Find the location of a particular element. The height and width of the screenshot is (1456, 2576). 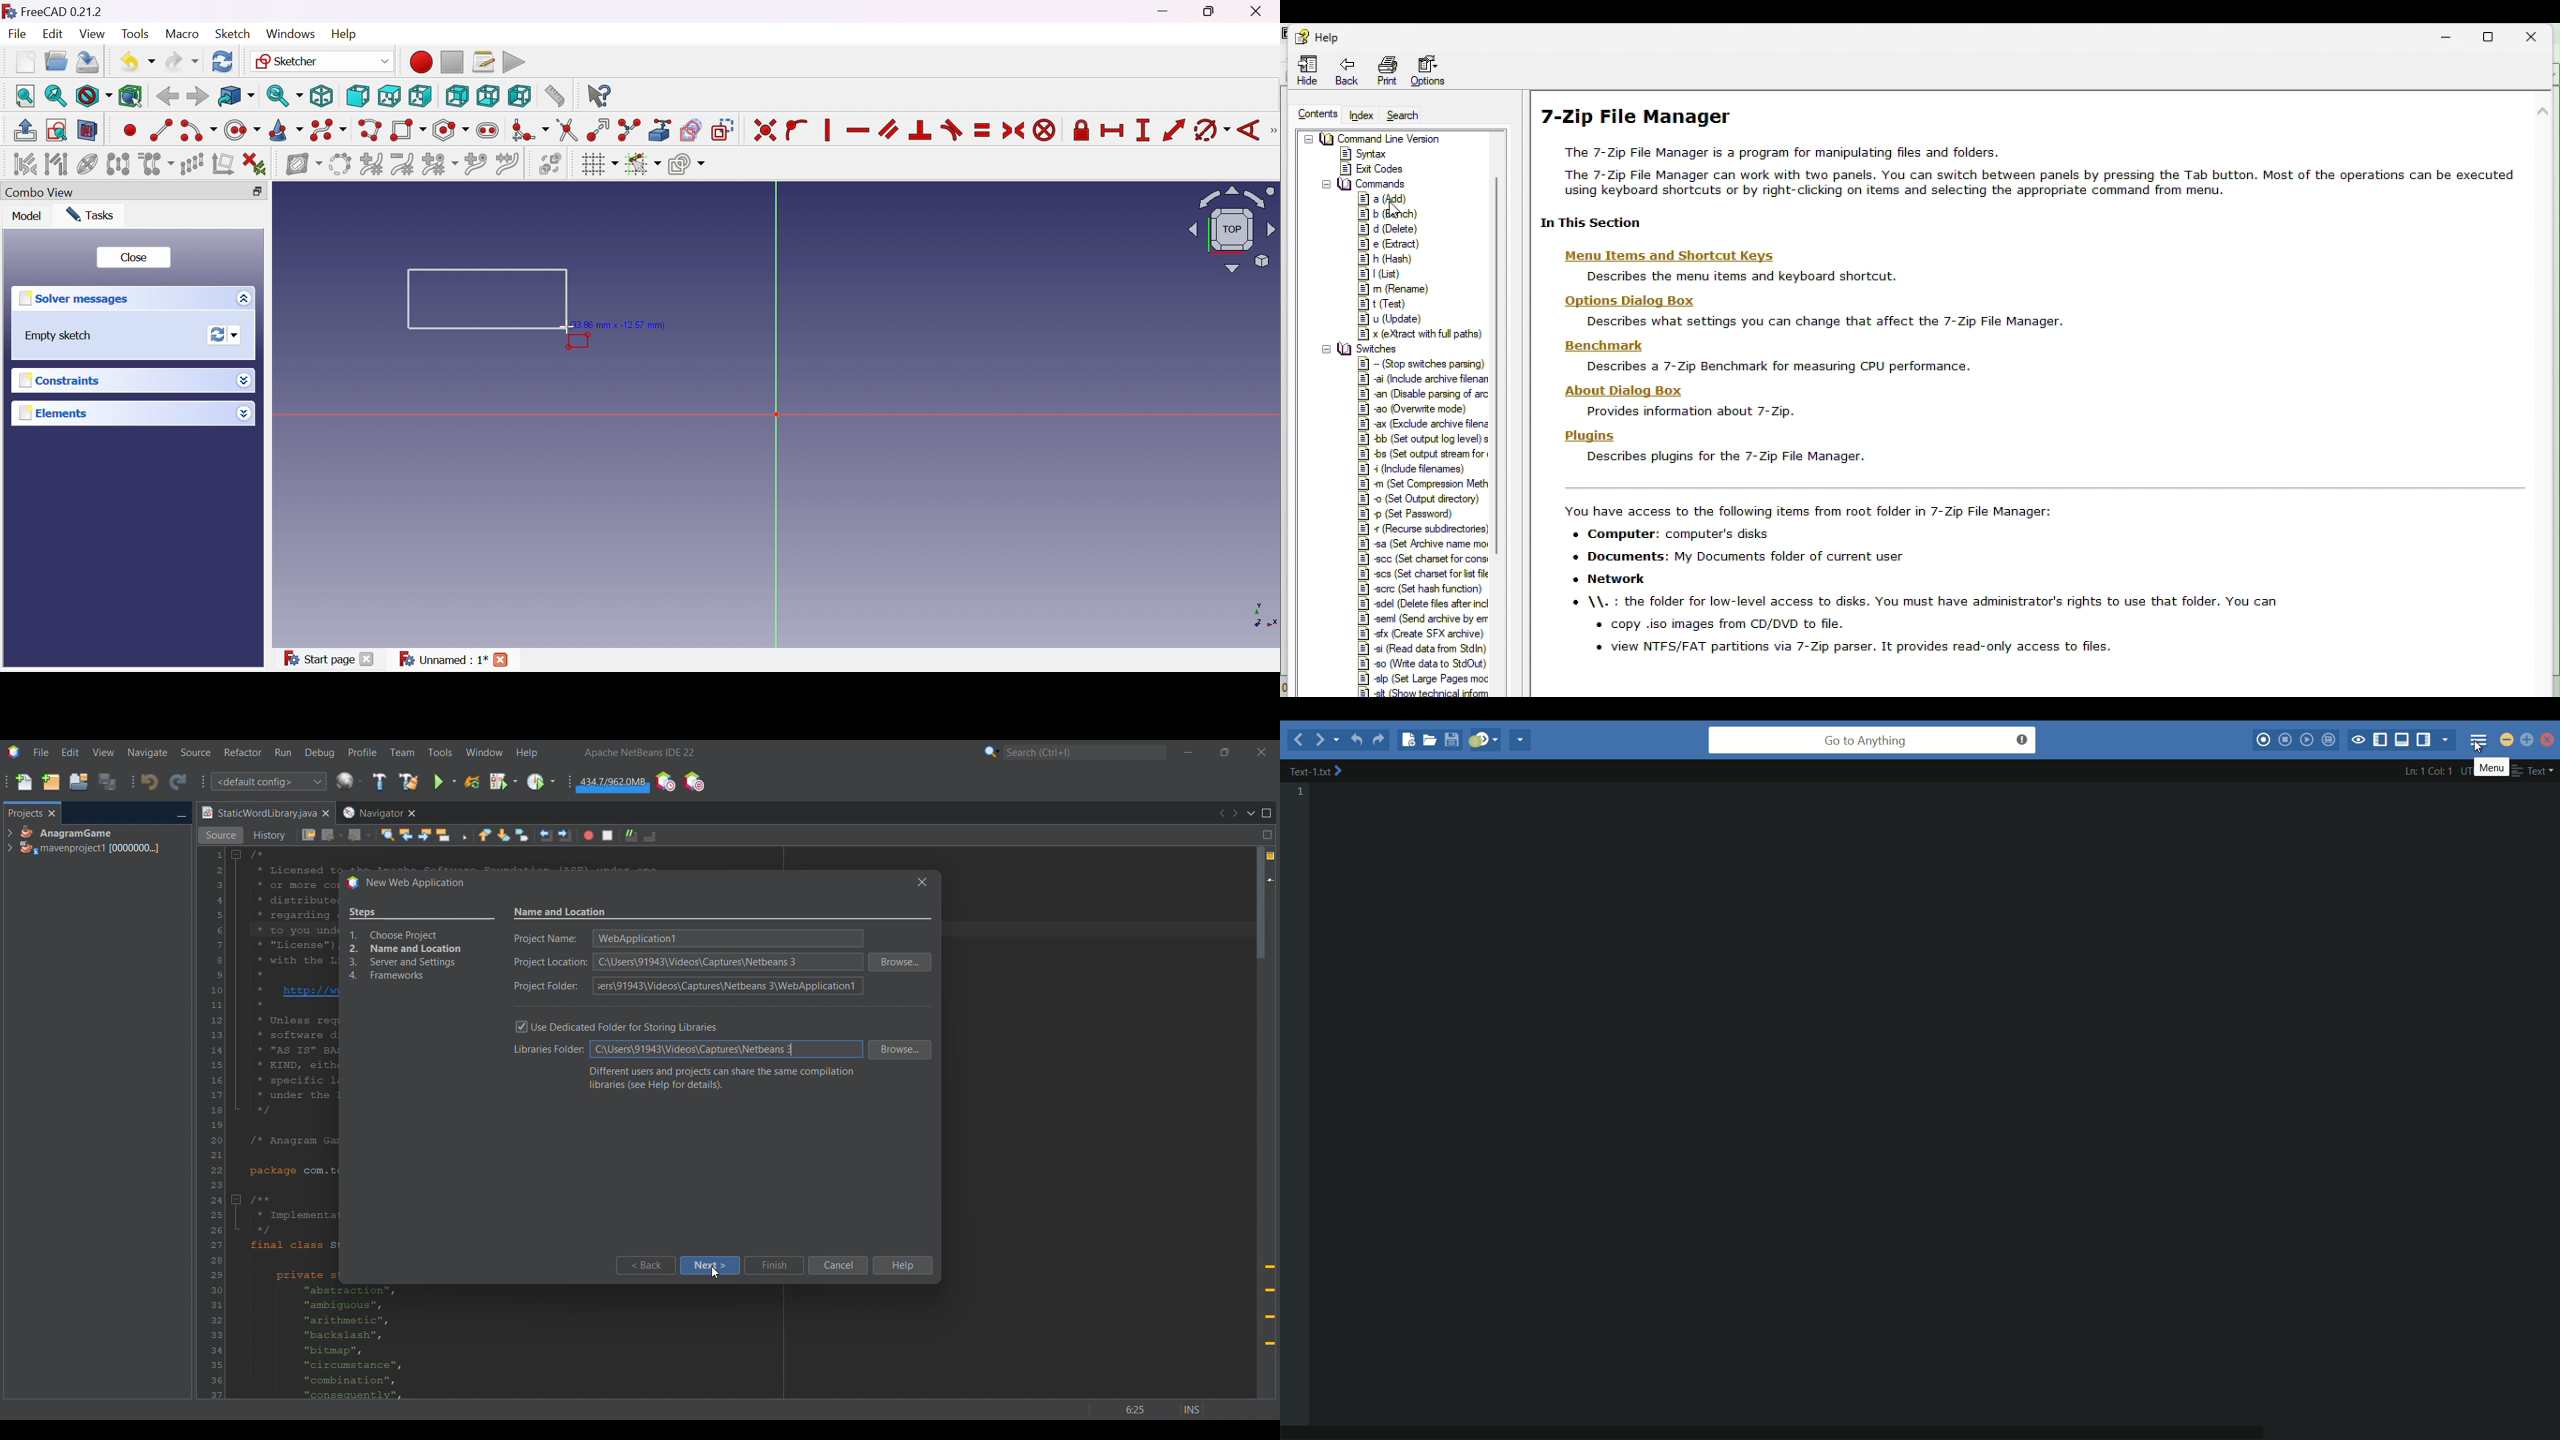

hide  is located at coordinates (1304, 71).